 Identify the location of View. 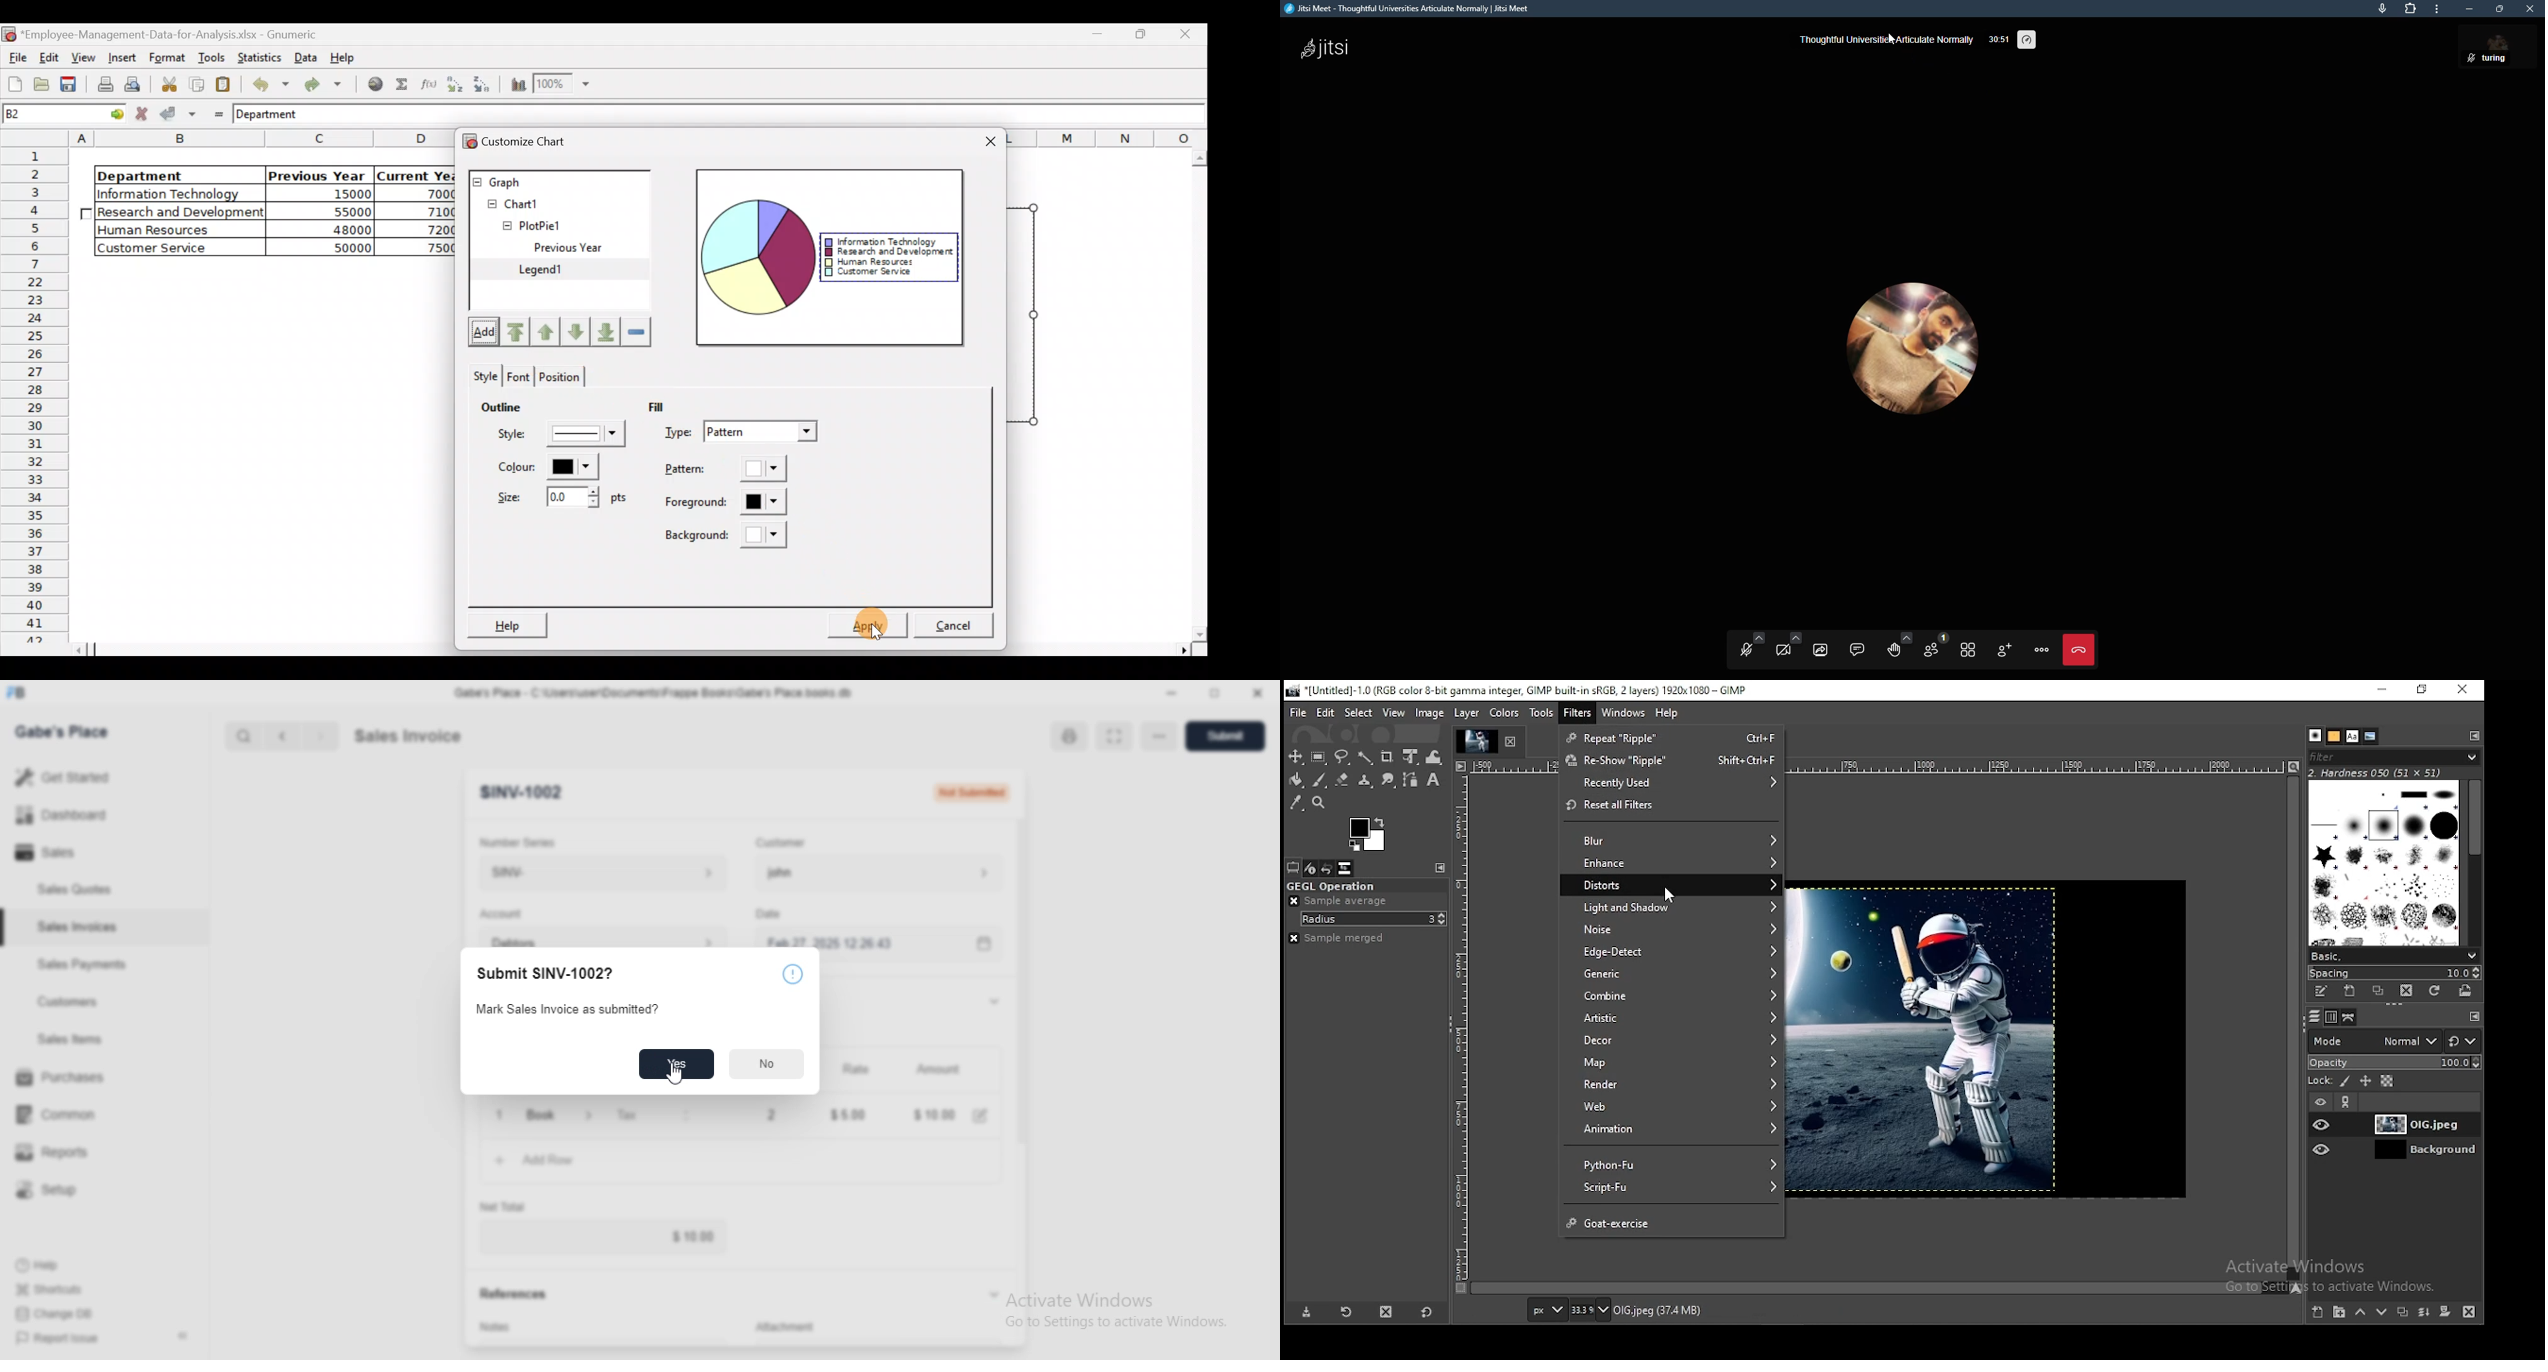
(86, 56).